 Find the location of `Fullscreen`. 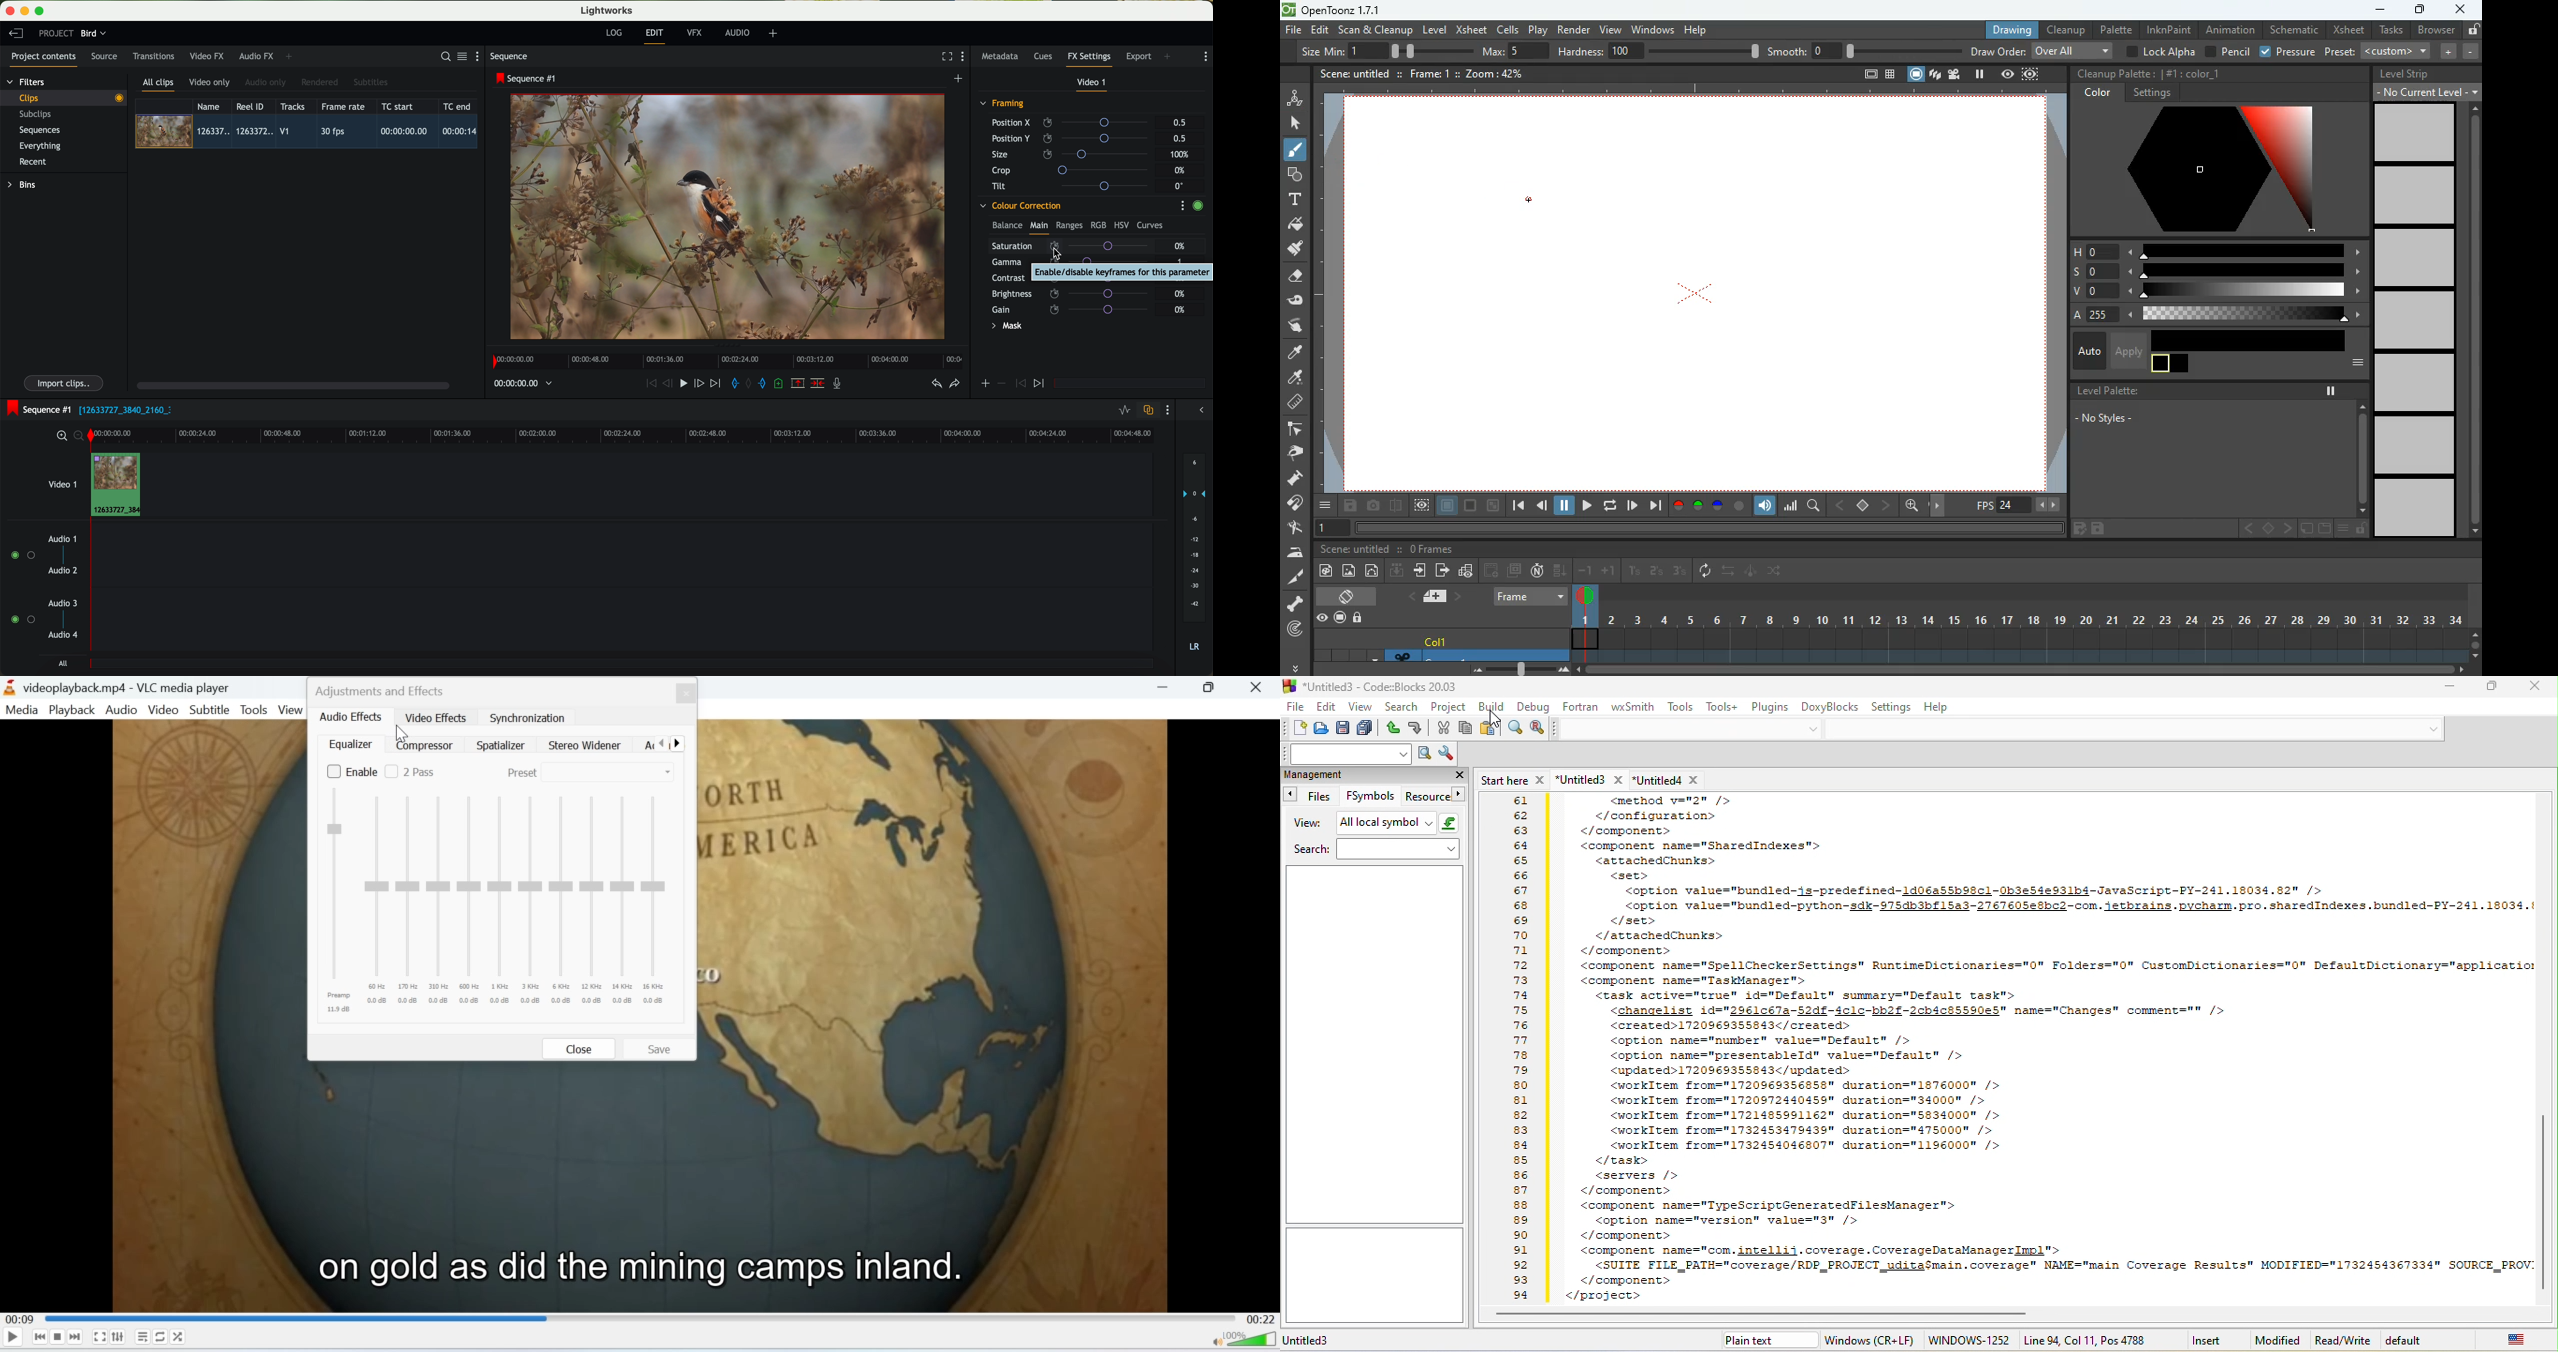

Fullscreen is located at coordinates (100, 1337).